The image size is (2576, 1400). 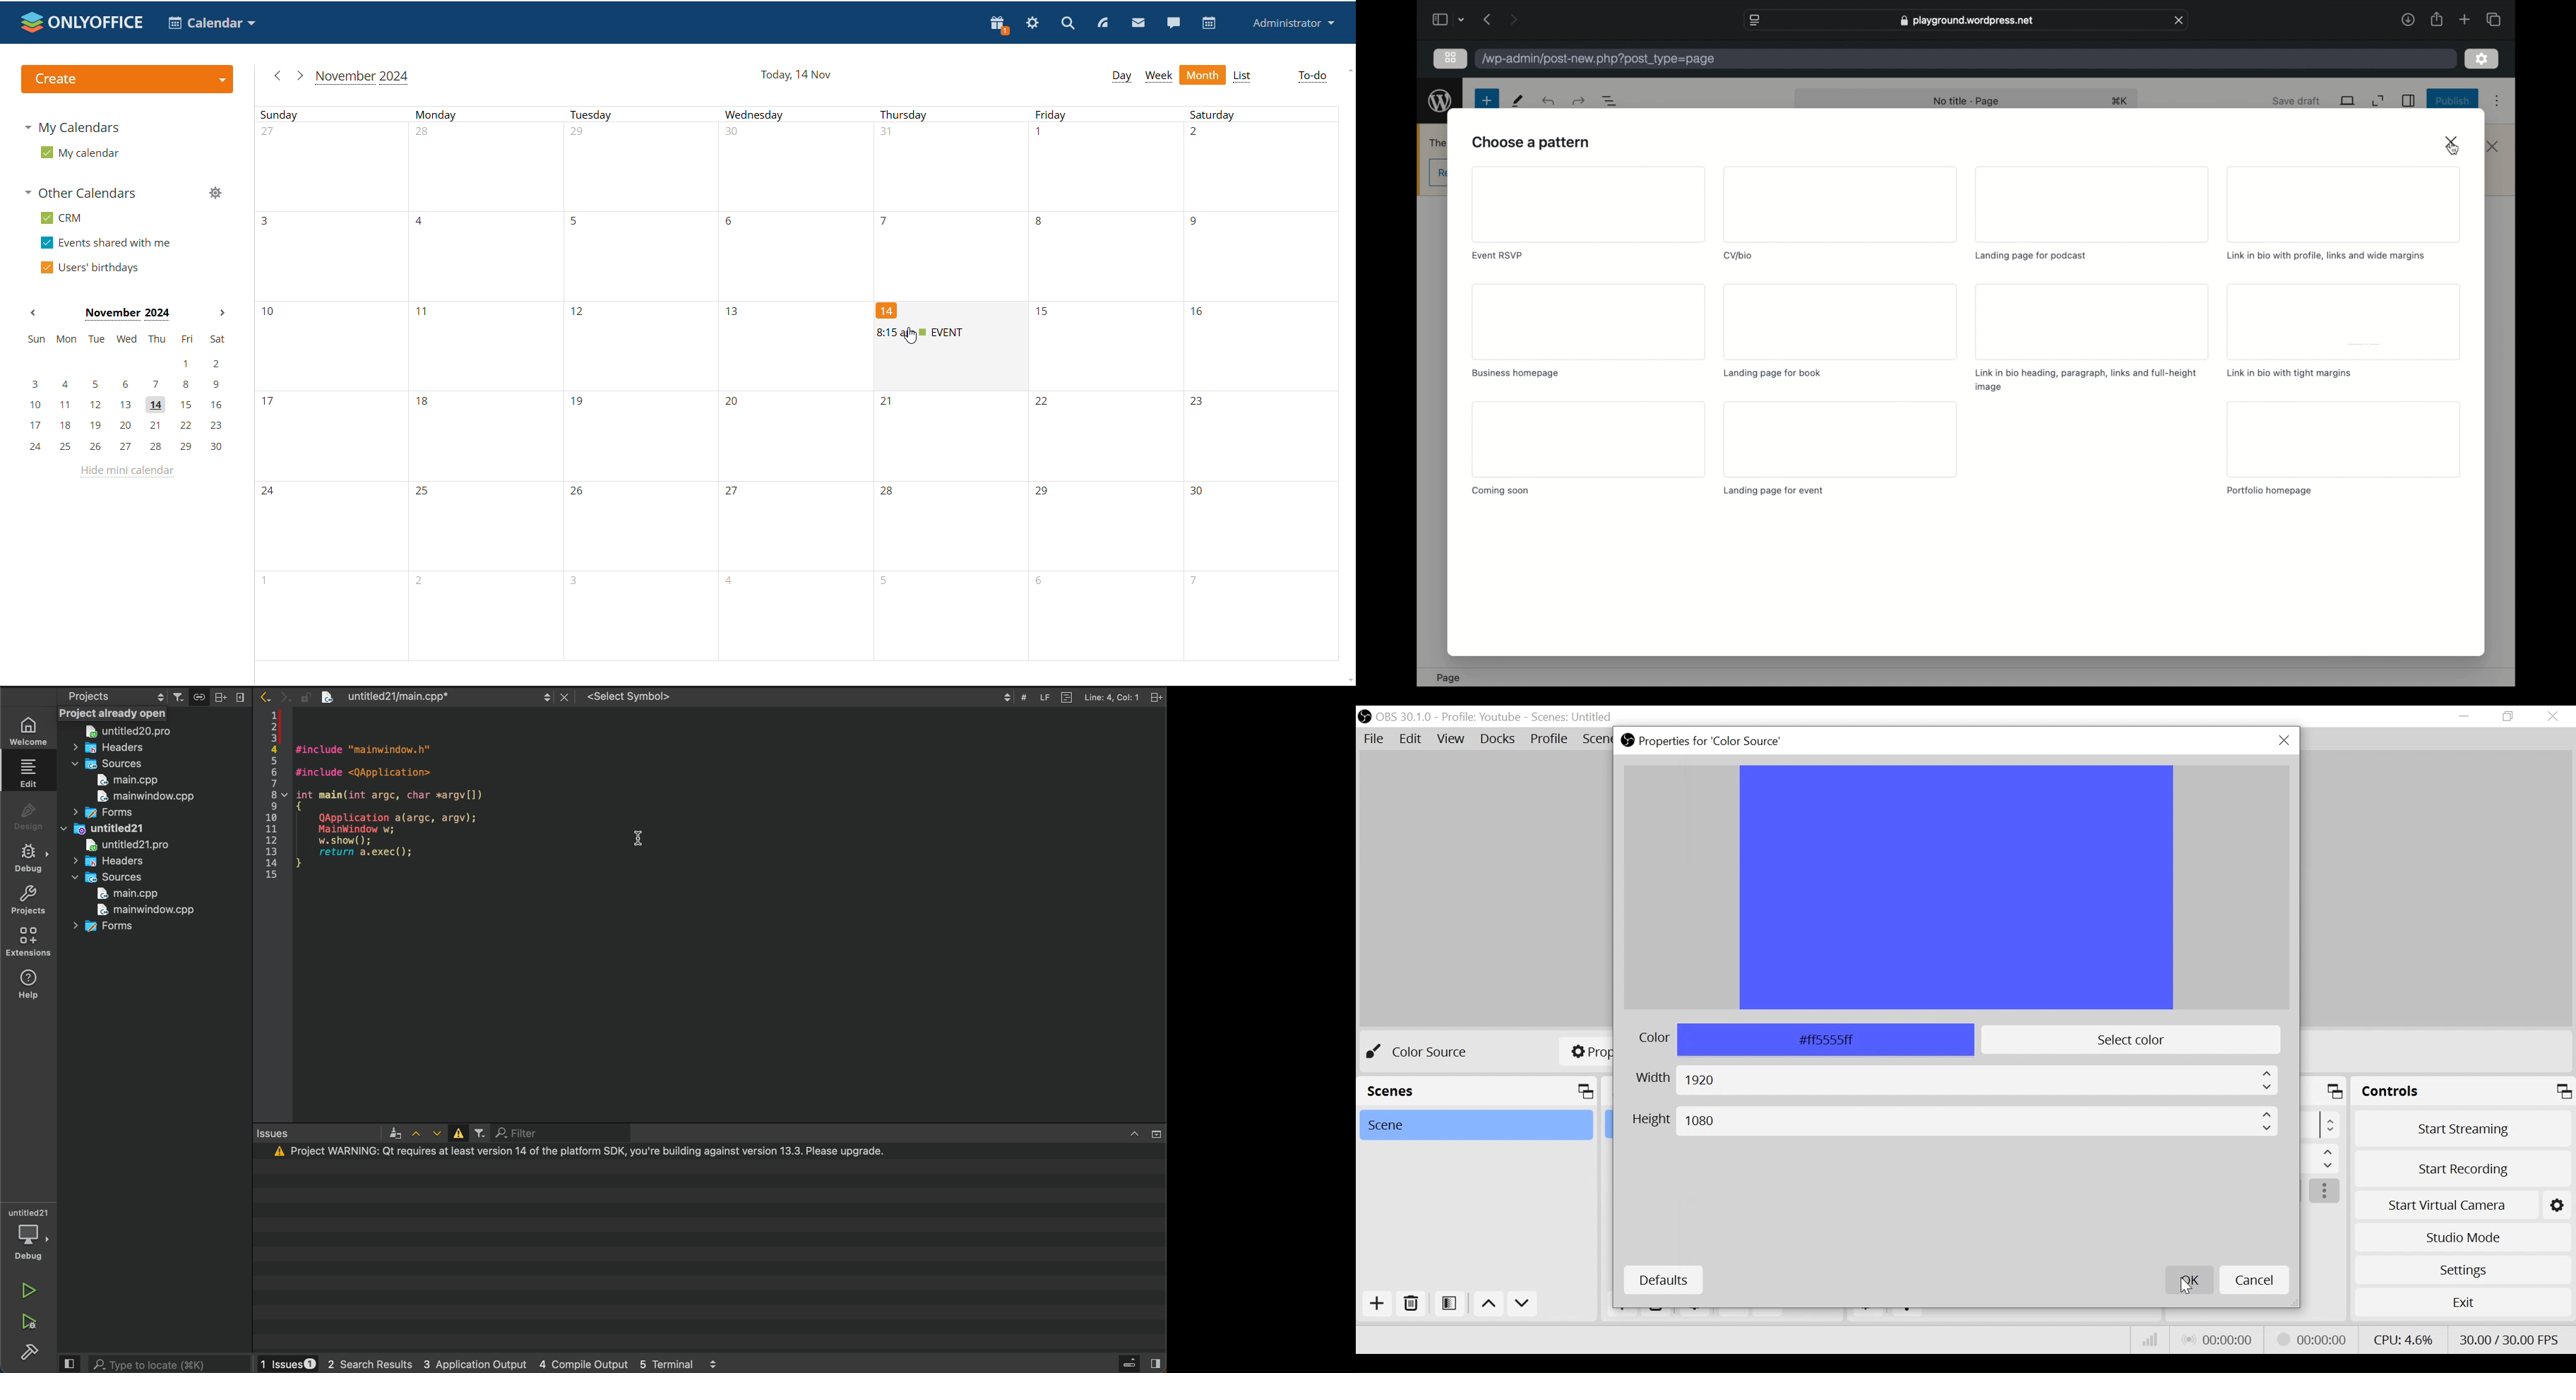 I want to click on next issue, so click(x=438, y=1133).